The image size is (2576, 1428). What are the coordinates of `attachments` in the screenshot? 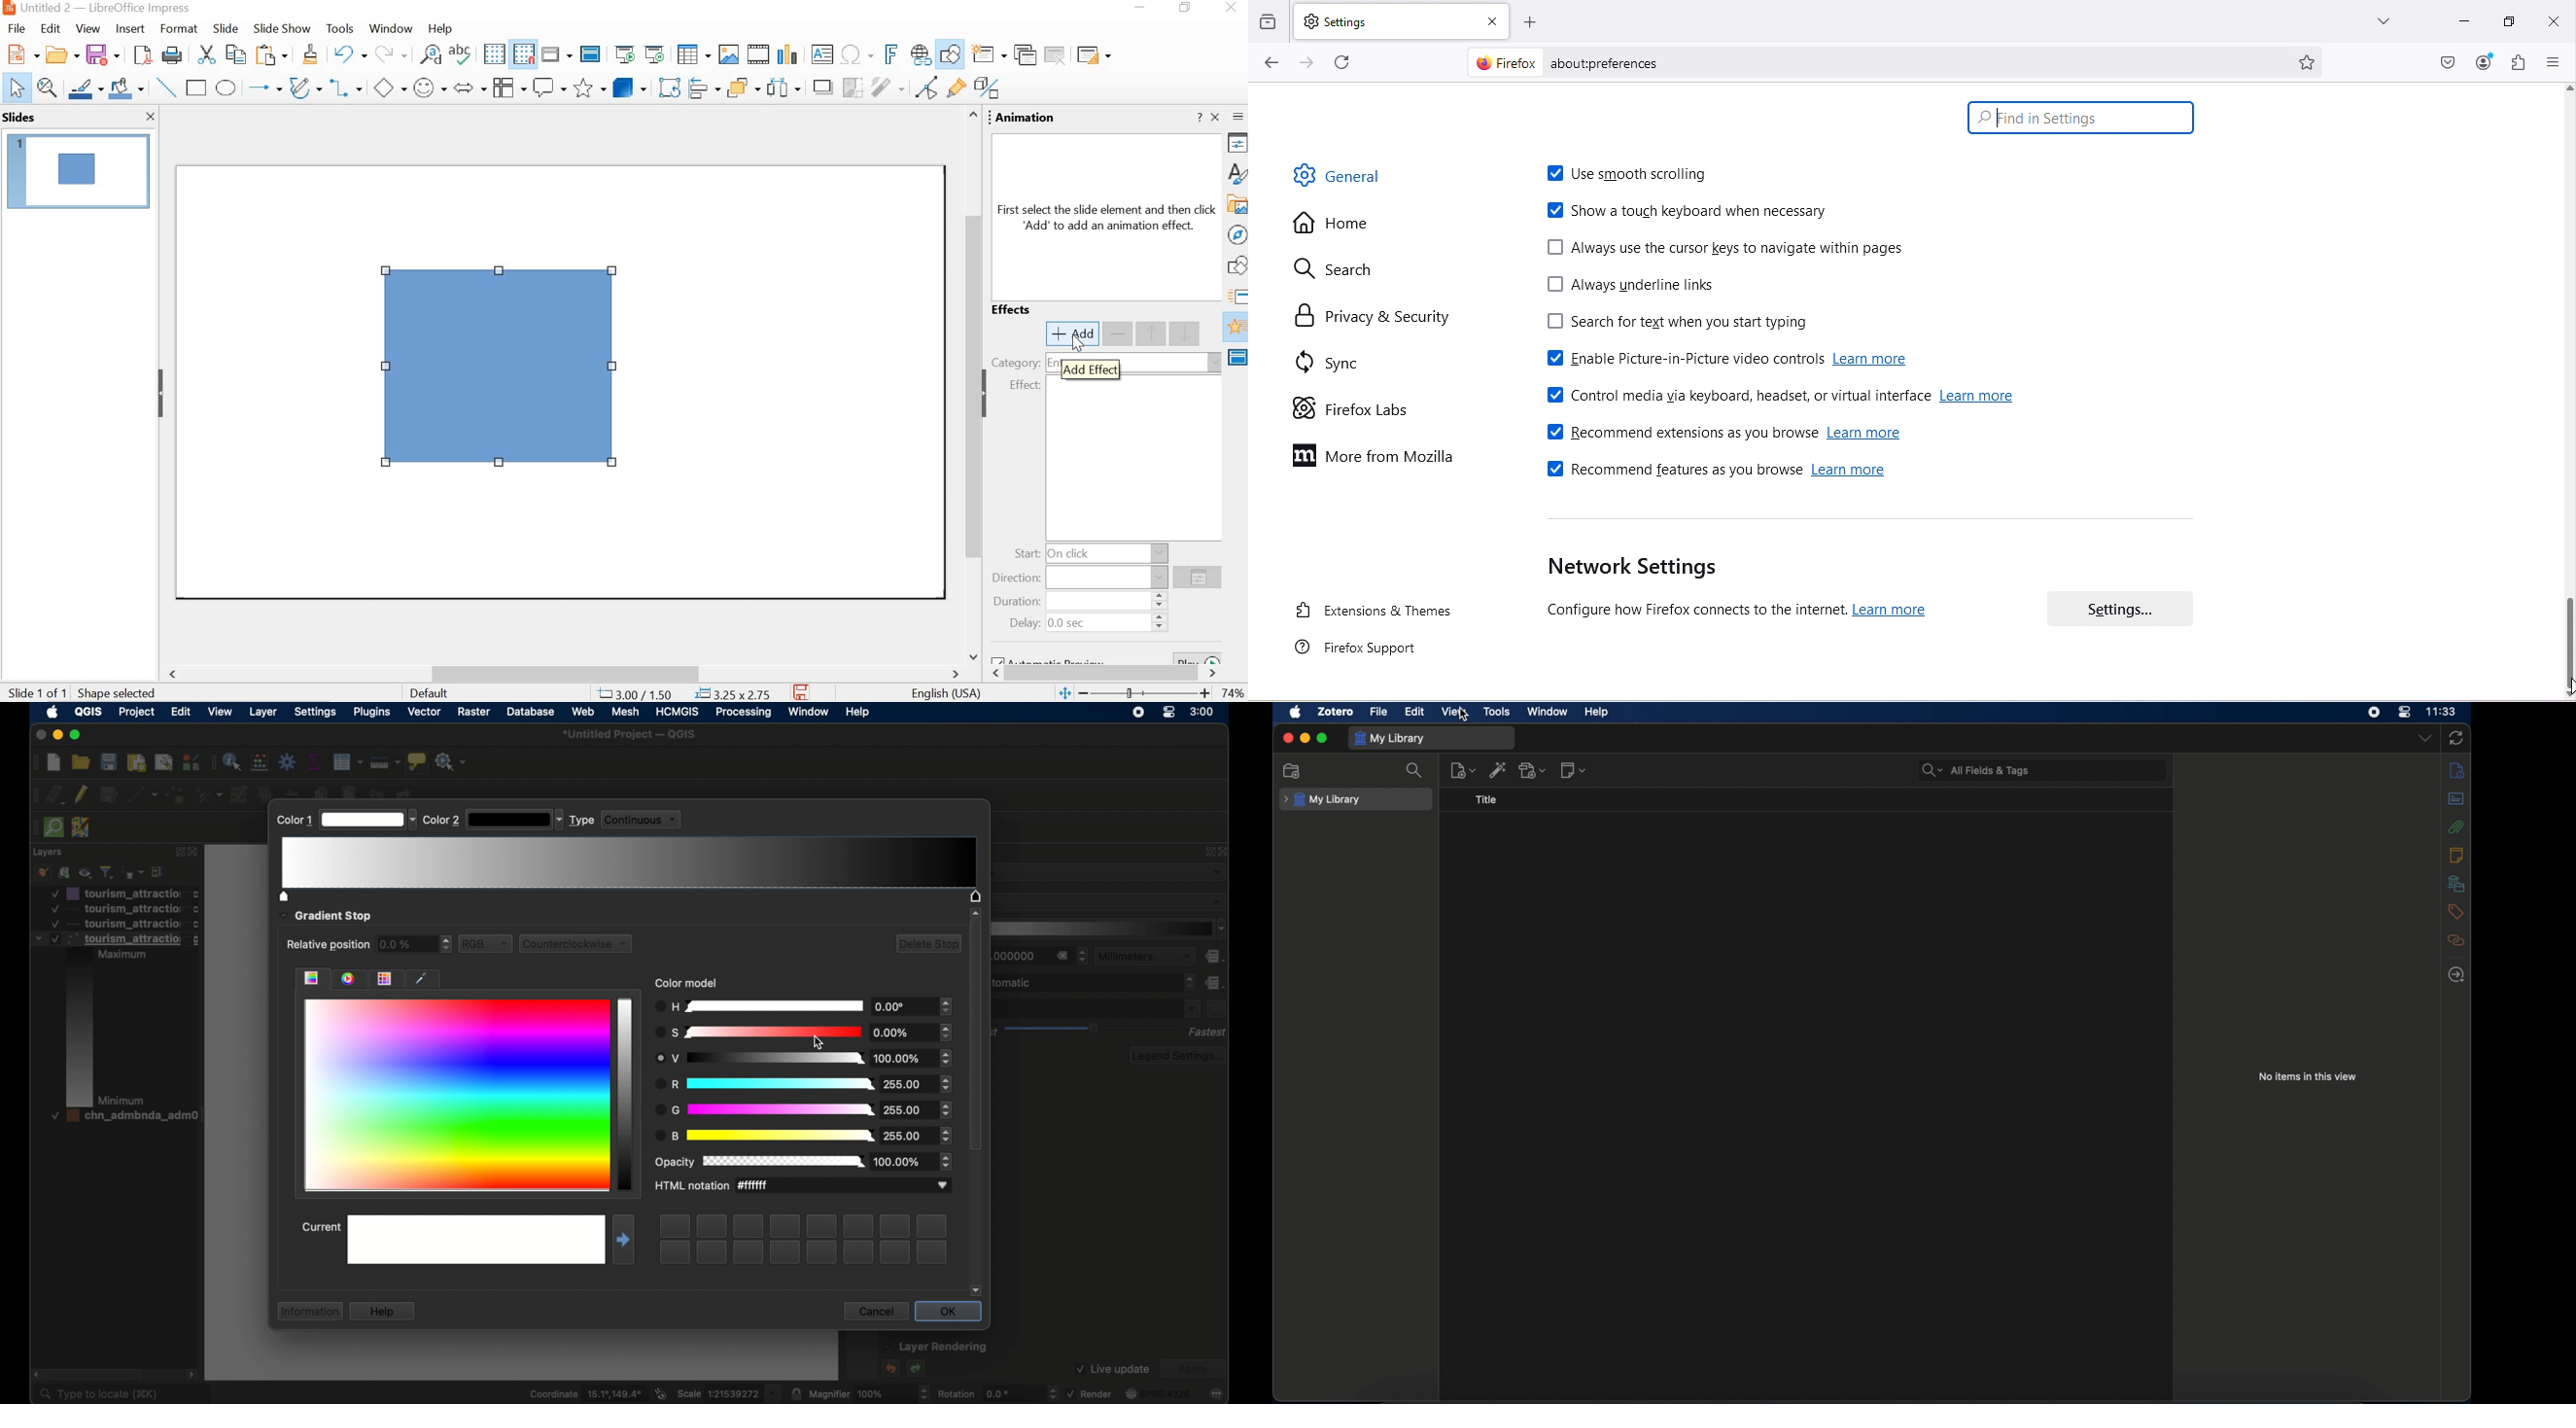 It's located at (2457, 827).